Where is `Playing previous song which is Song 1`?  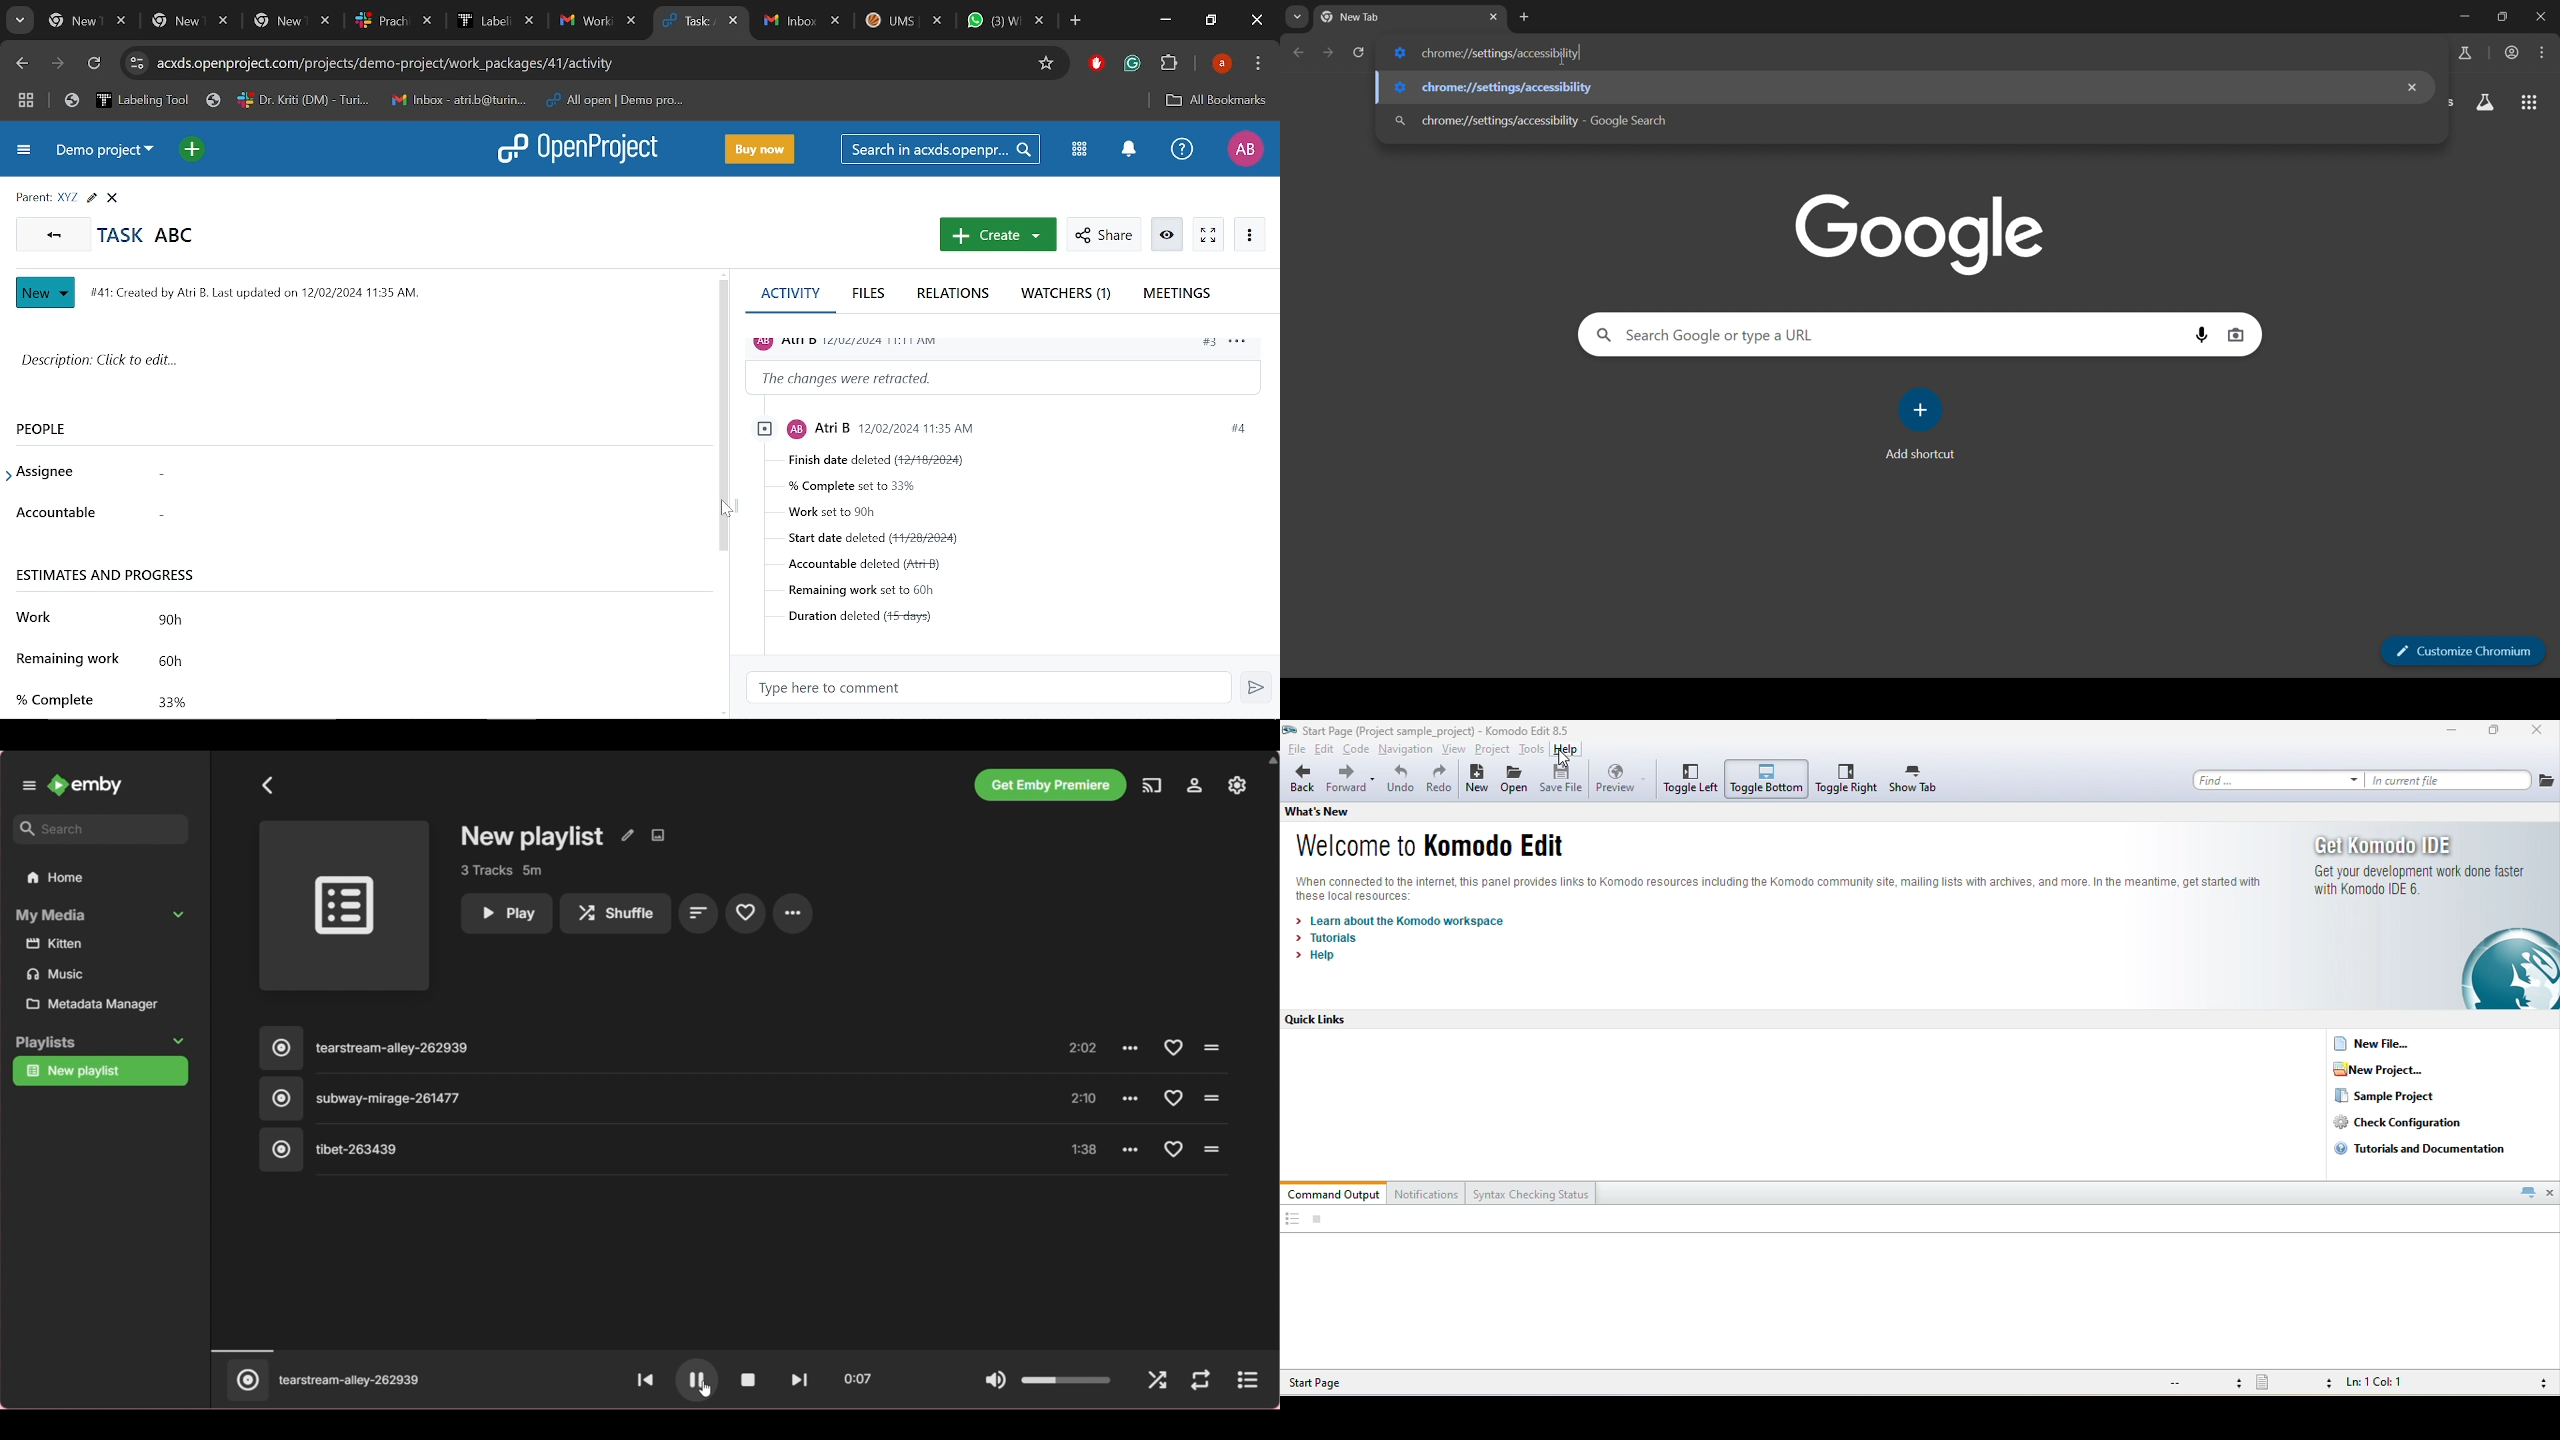
Playing previous song which is Song 1 is located at coordinates (349, 1380).